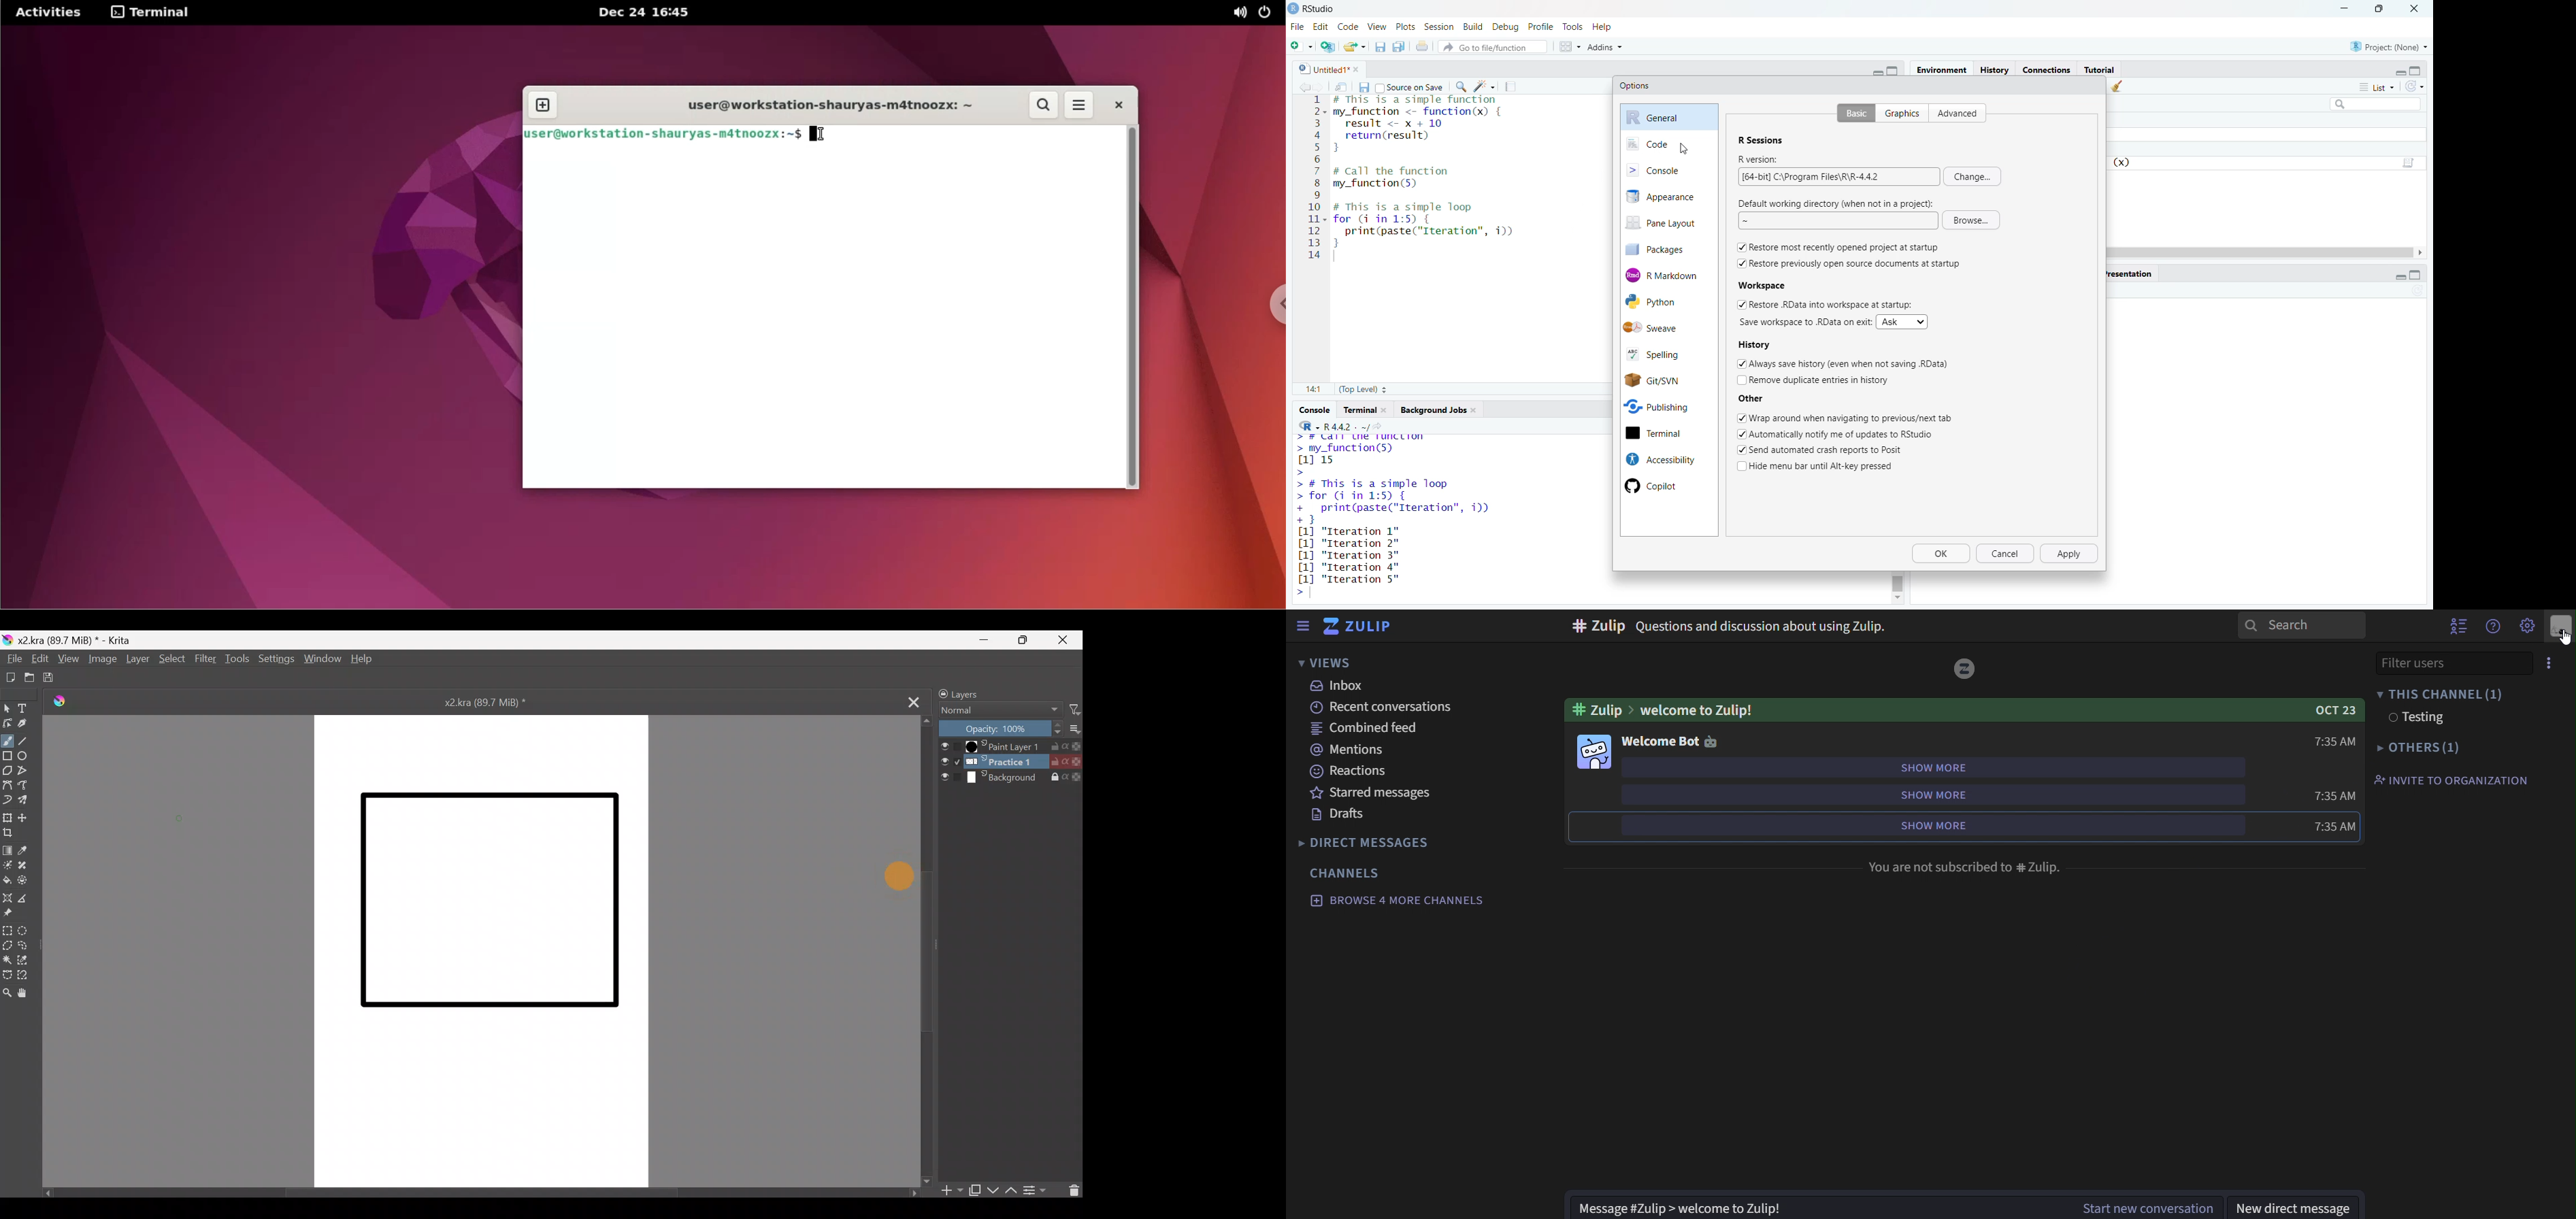  I want to click on maximize, so click(2422, 68).